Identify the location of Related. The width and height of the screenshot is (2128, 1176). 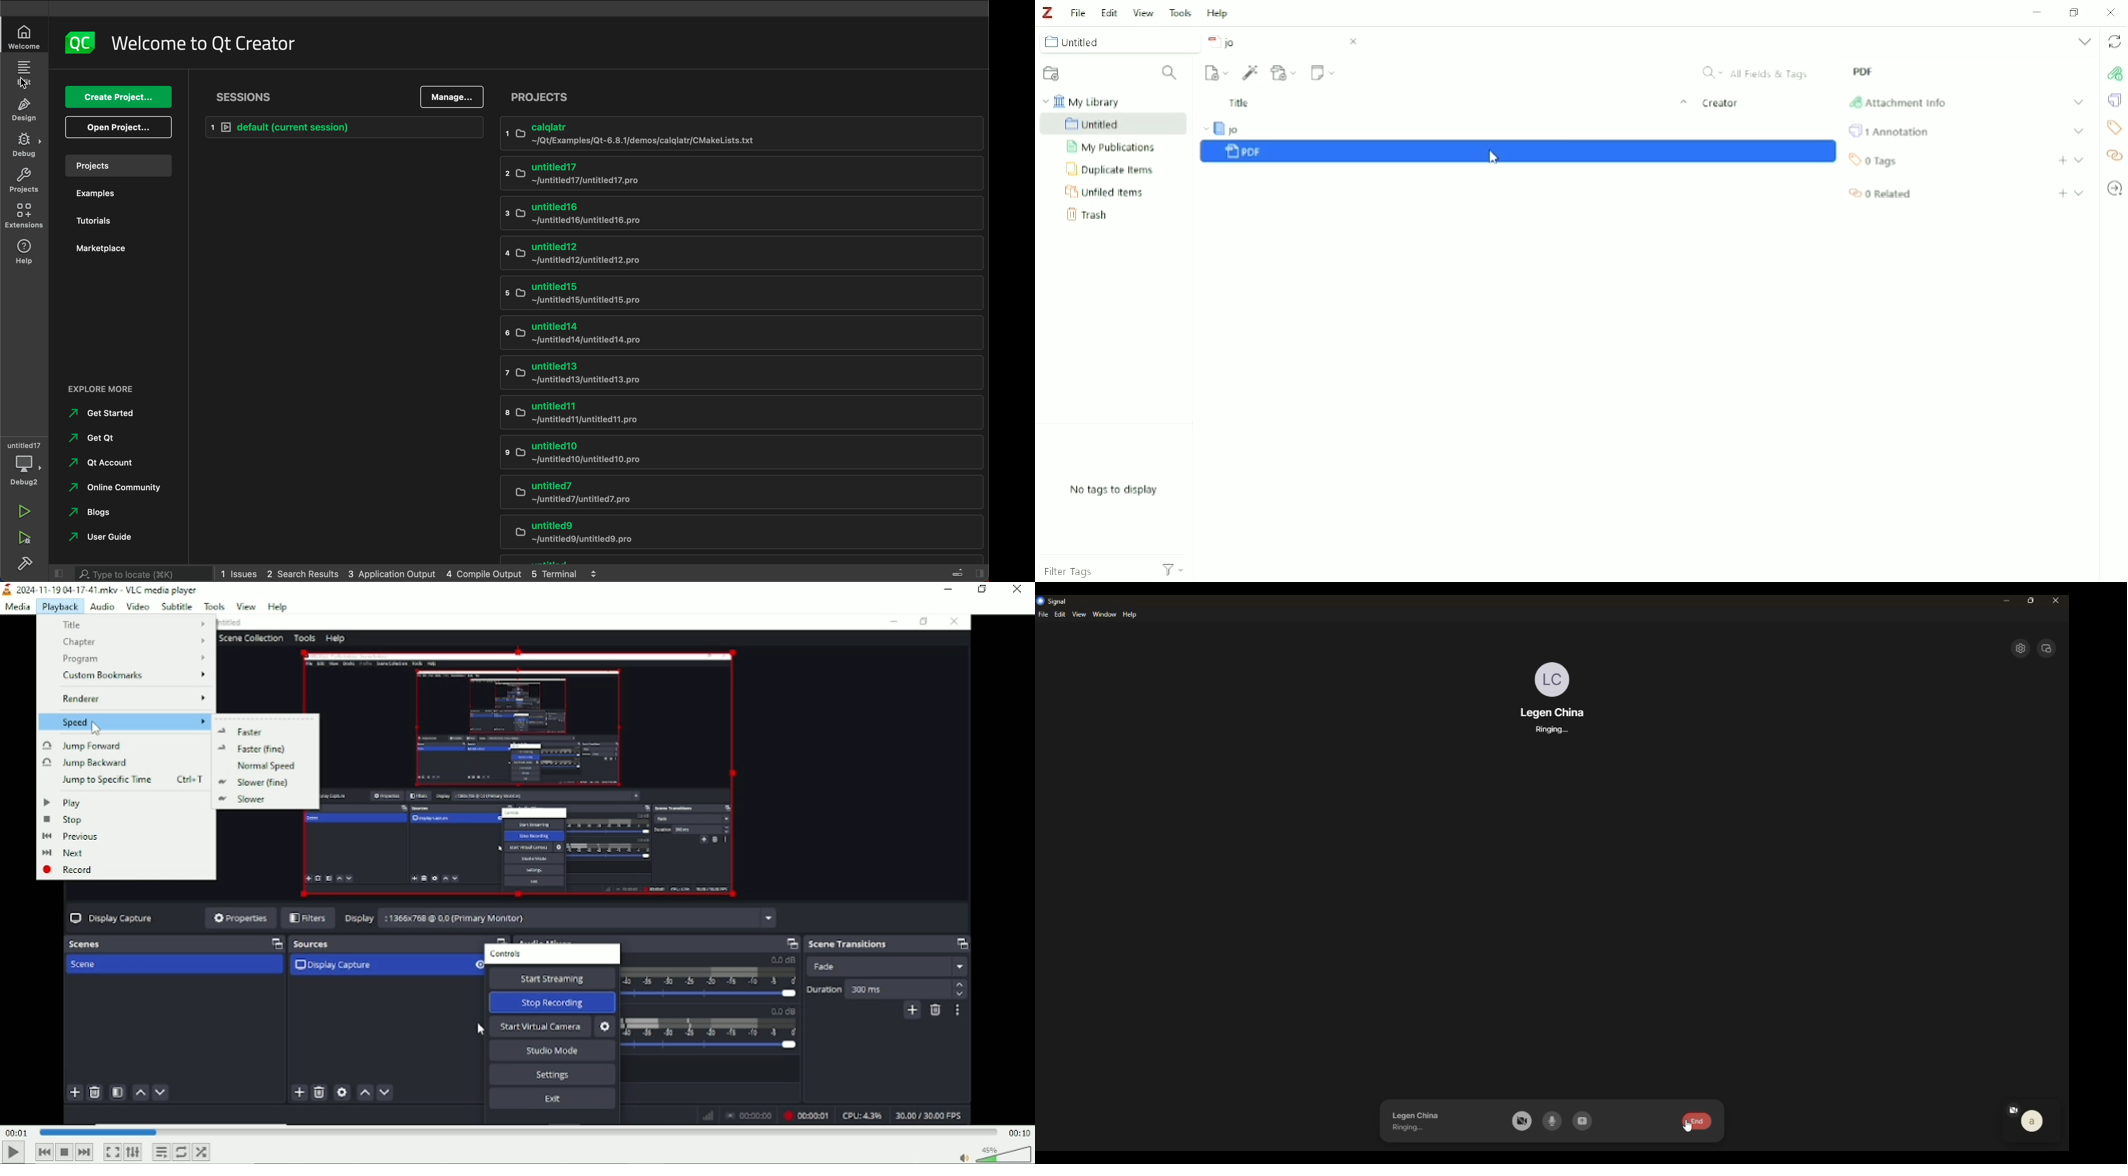
(2113, 157).